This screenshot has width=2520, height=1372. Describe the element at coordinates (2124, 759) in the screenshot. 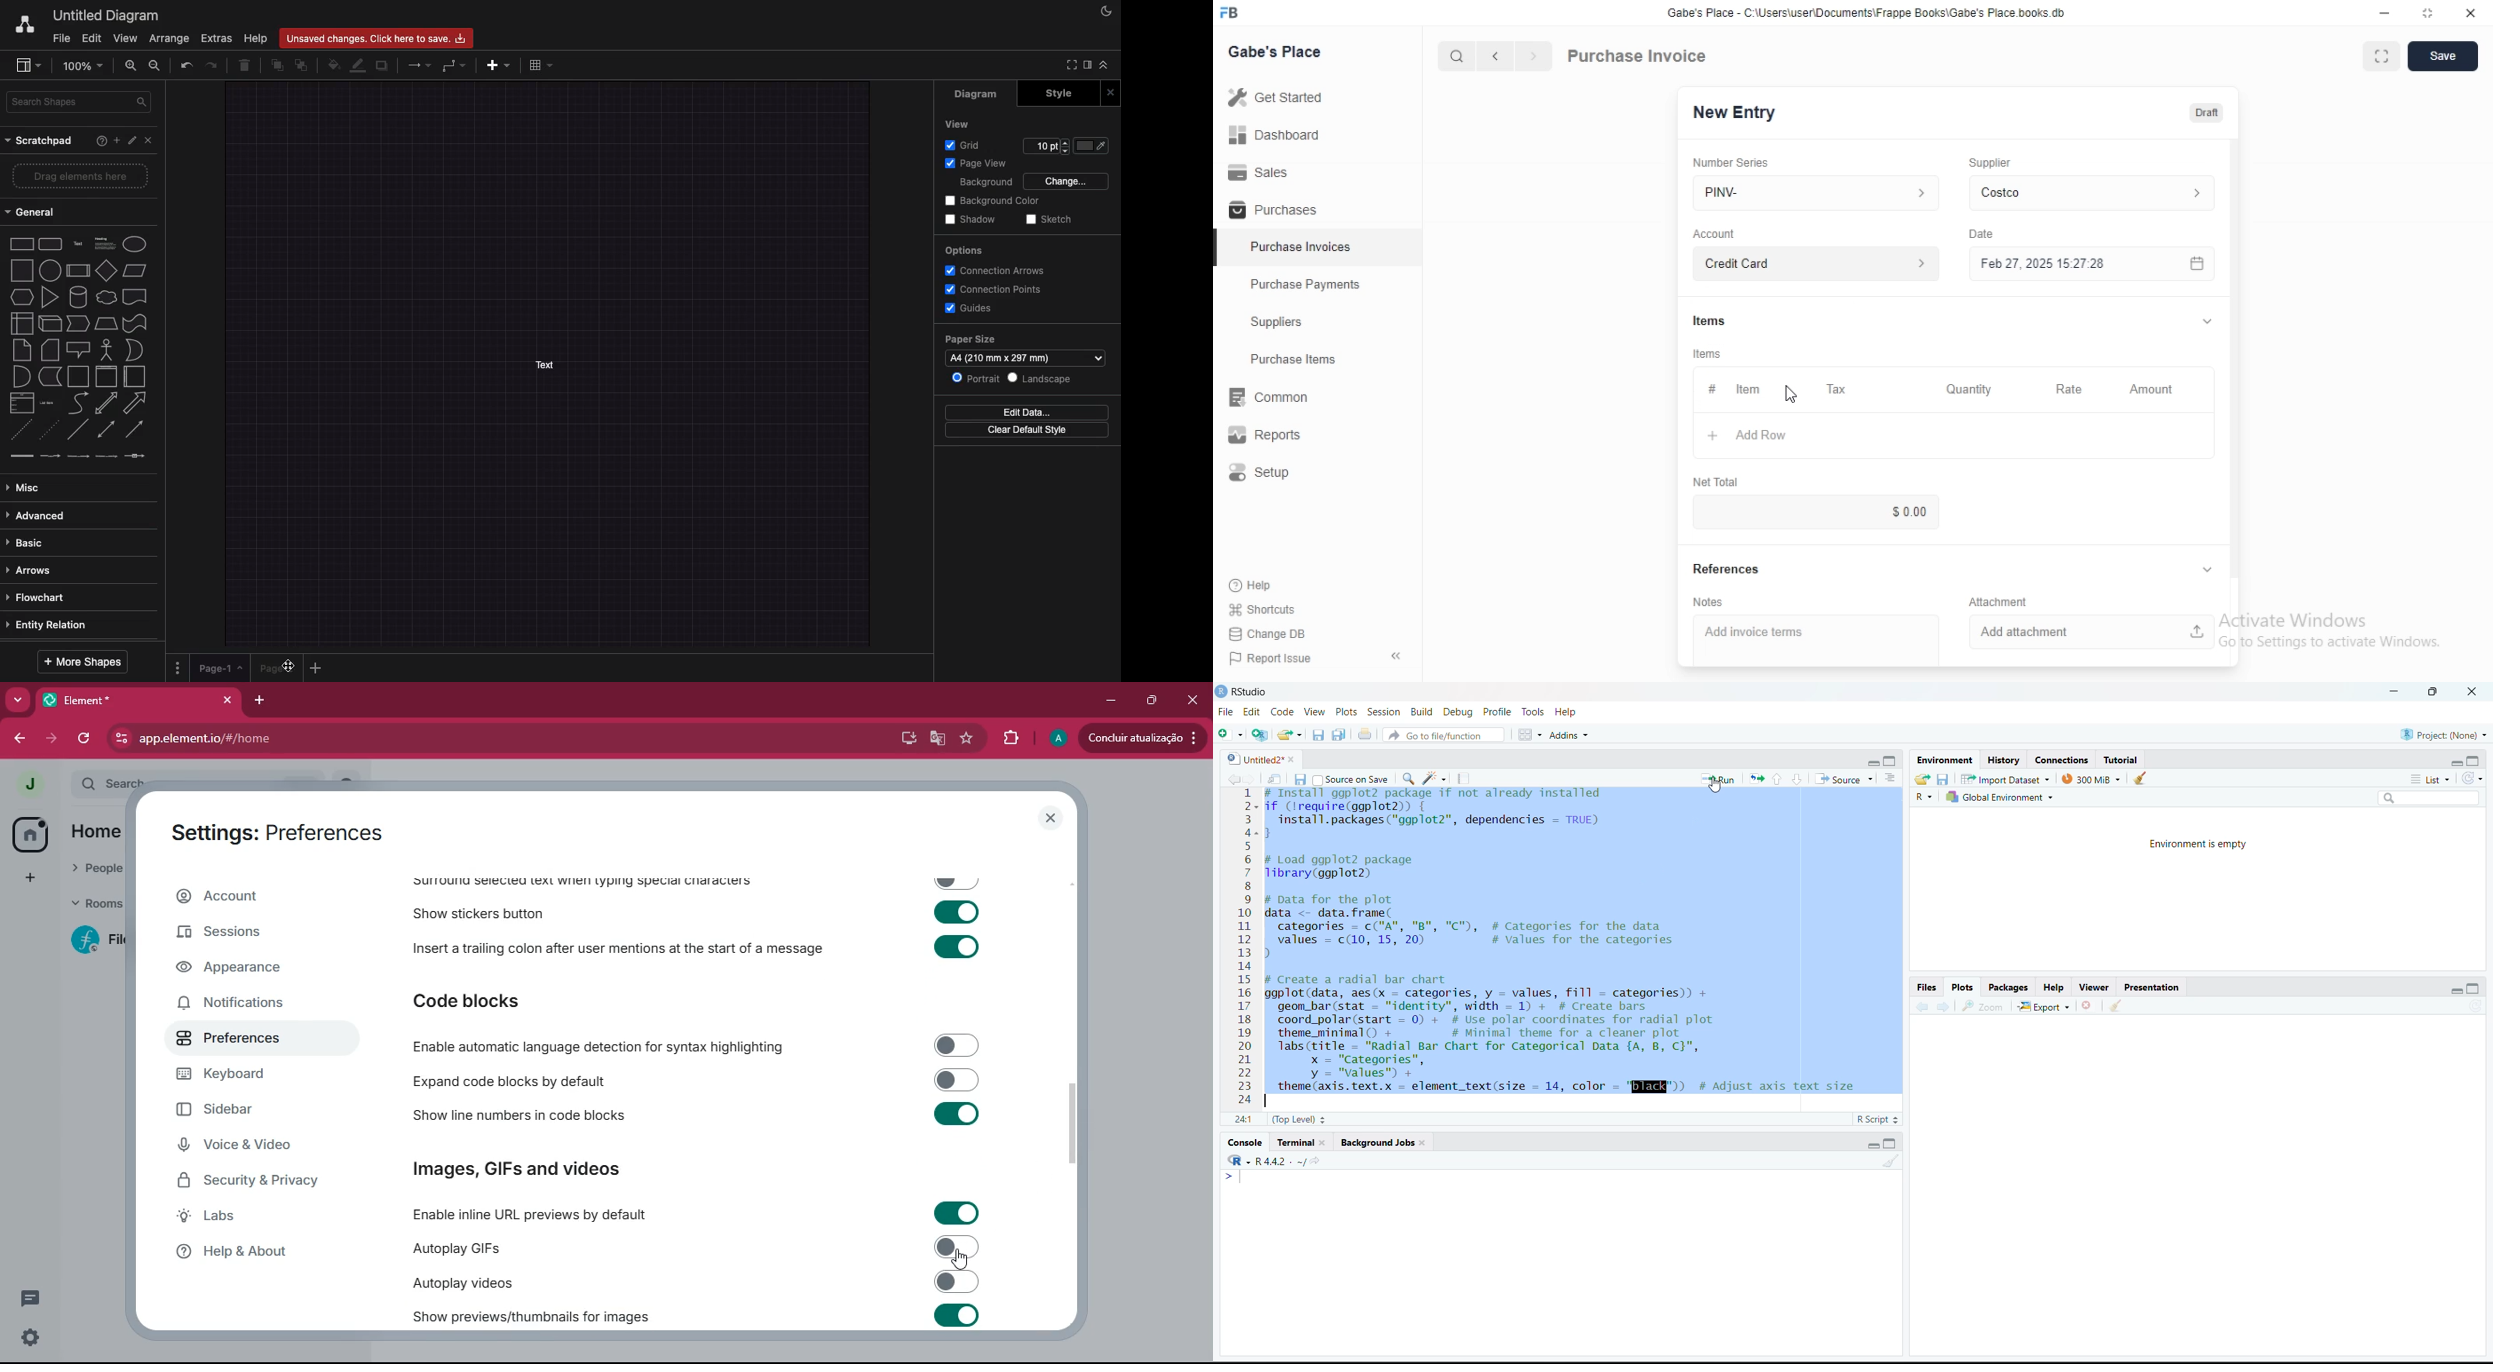

I see `Tutorial` at that location.